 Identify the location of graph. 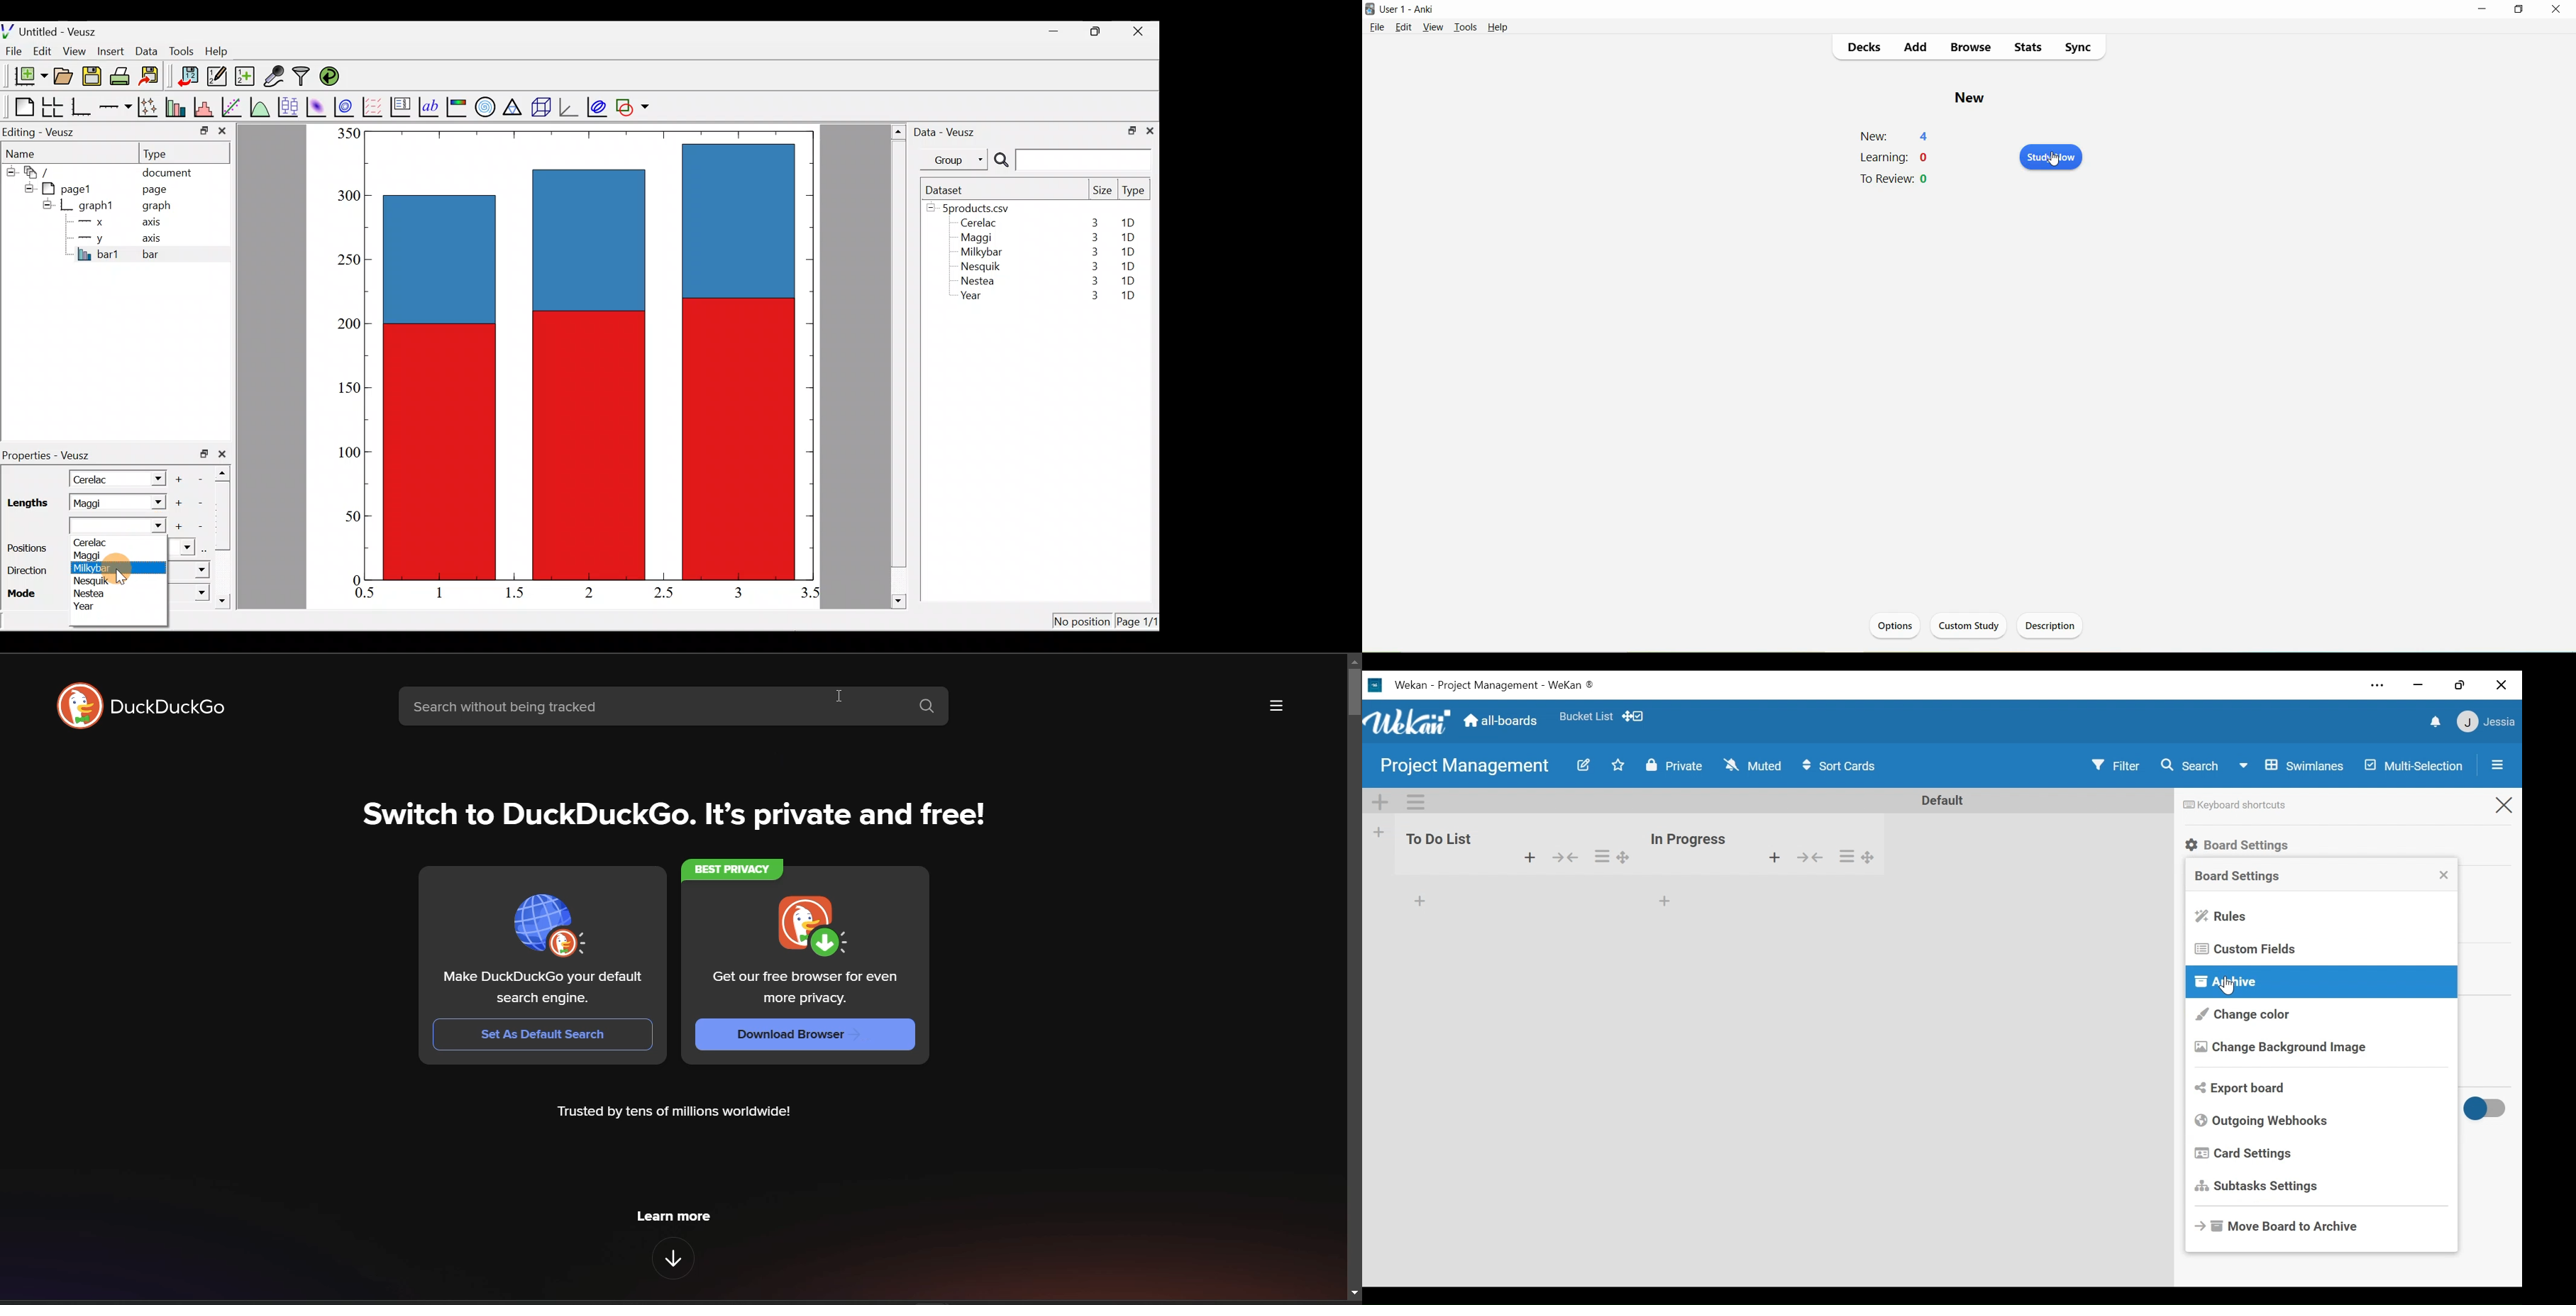
(157, 207).